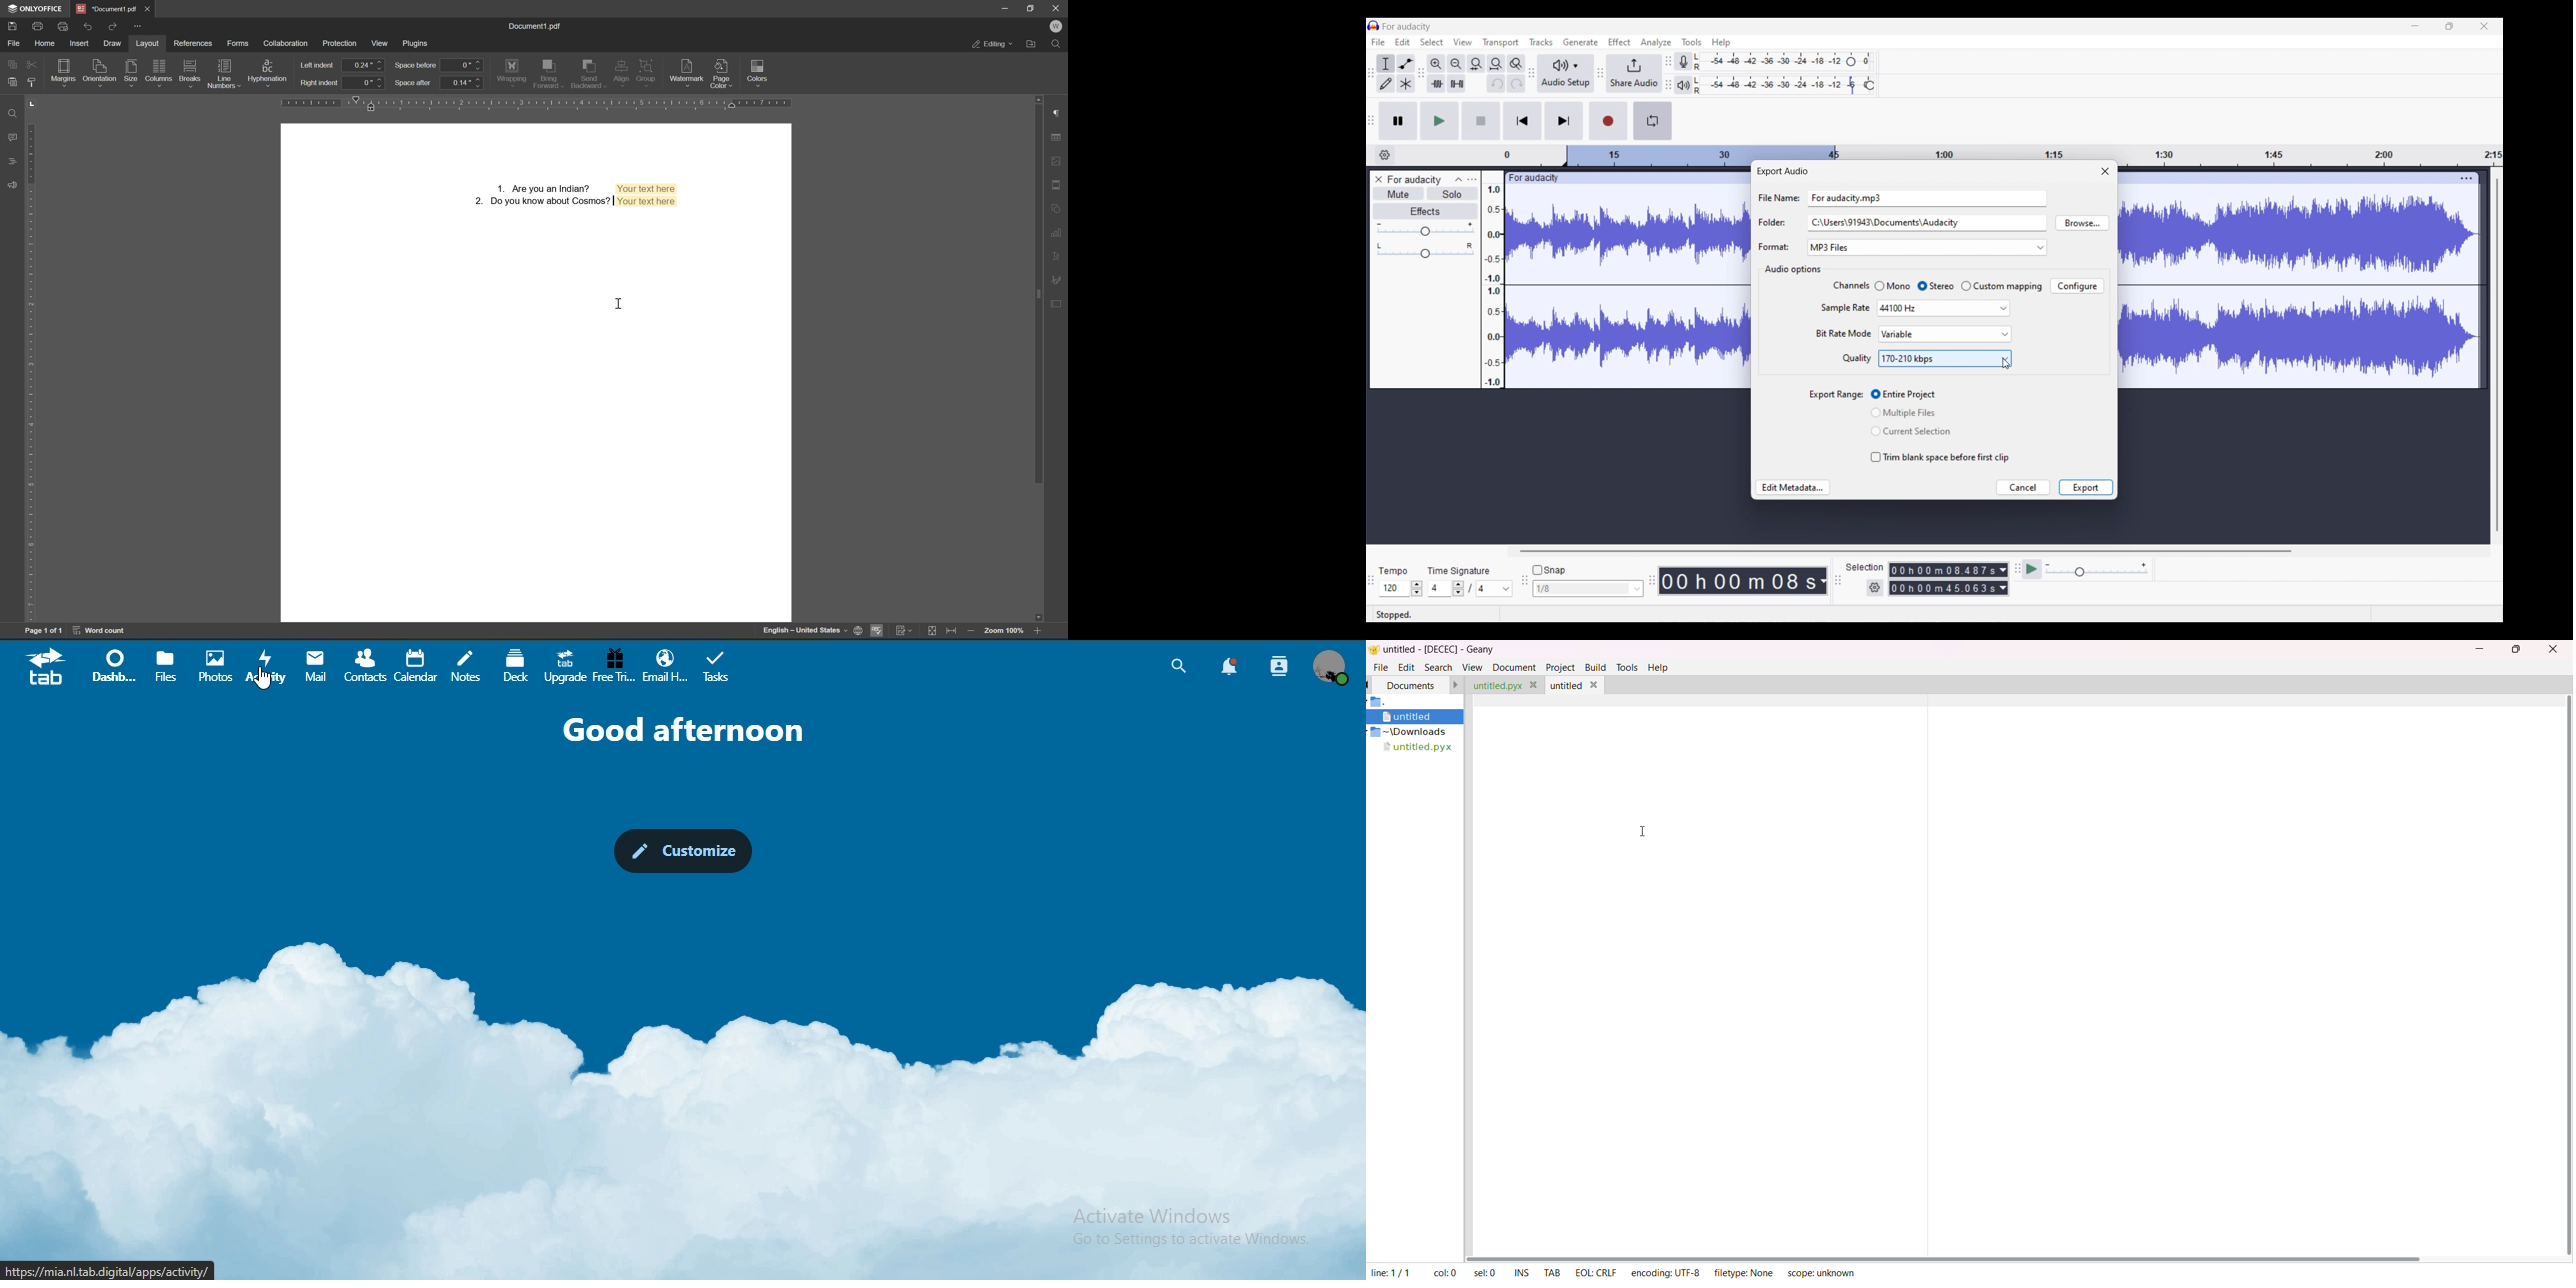 This screenshot has width=2576, height=1288. What do you see at coordinates (1378, 41) in the screenshot?
I see `File menu` at bounding box center [1378, 41].